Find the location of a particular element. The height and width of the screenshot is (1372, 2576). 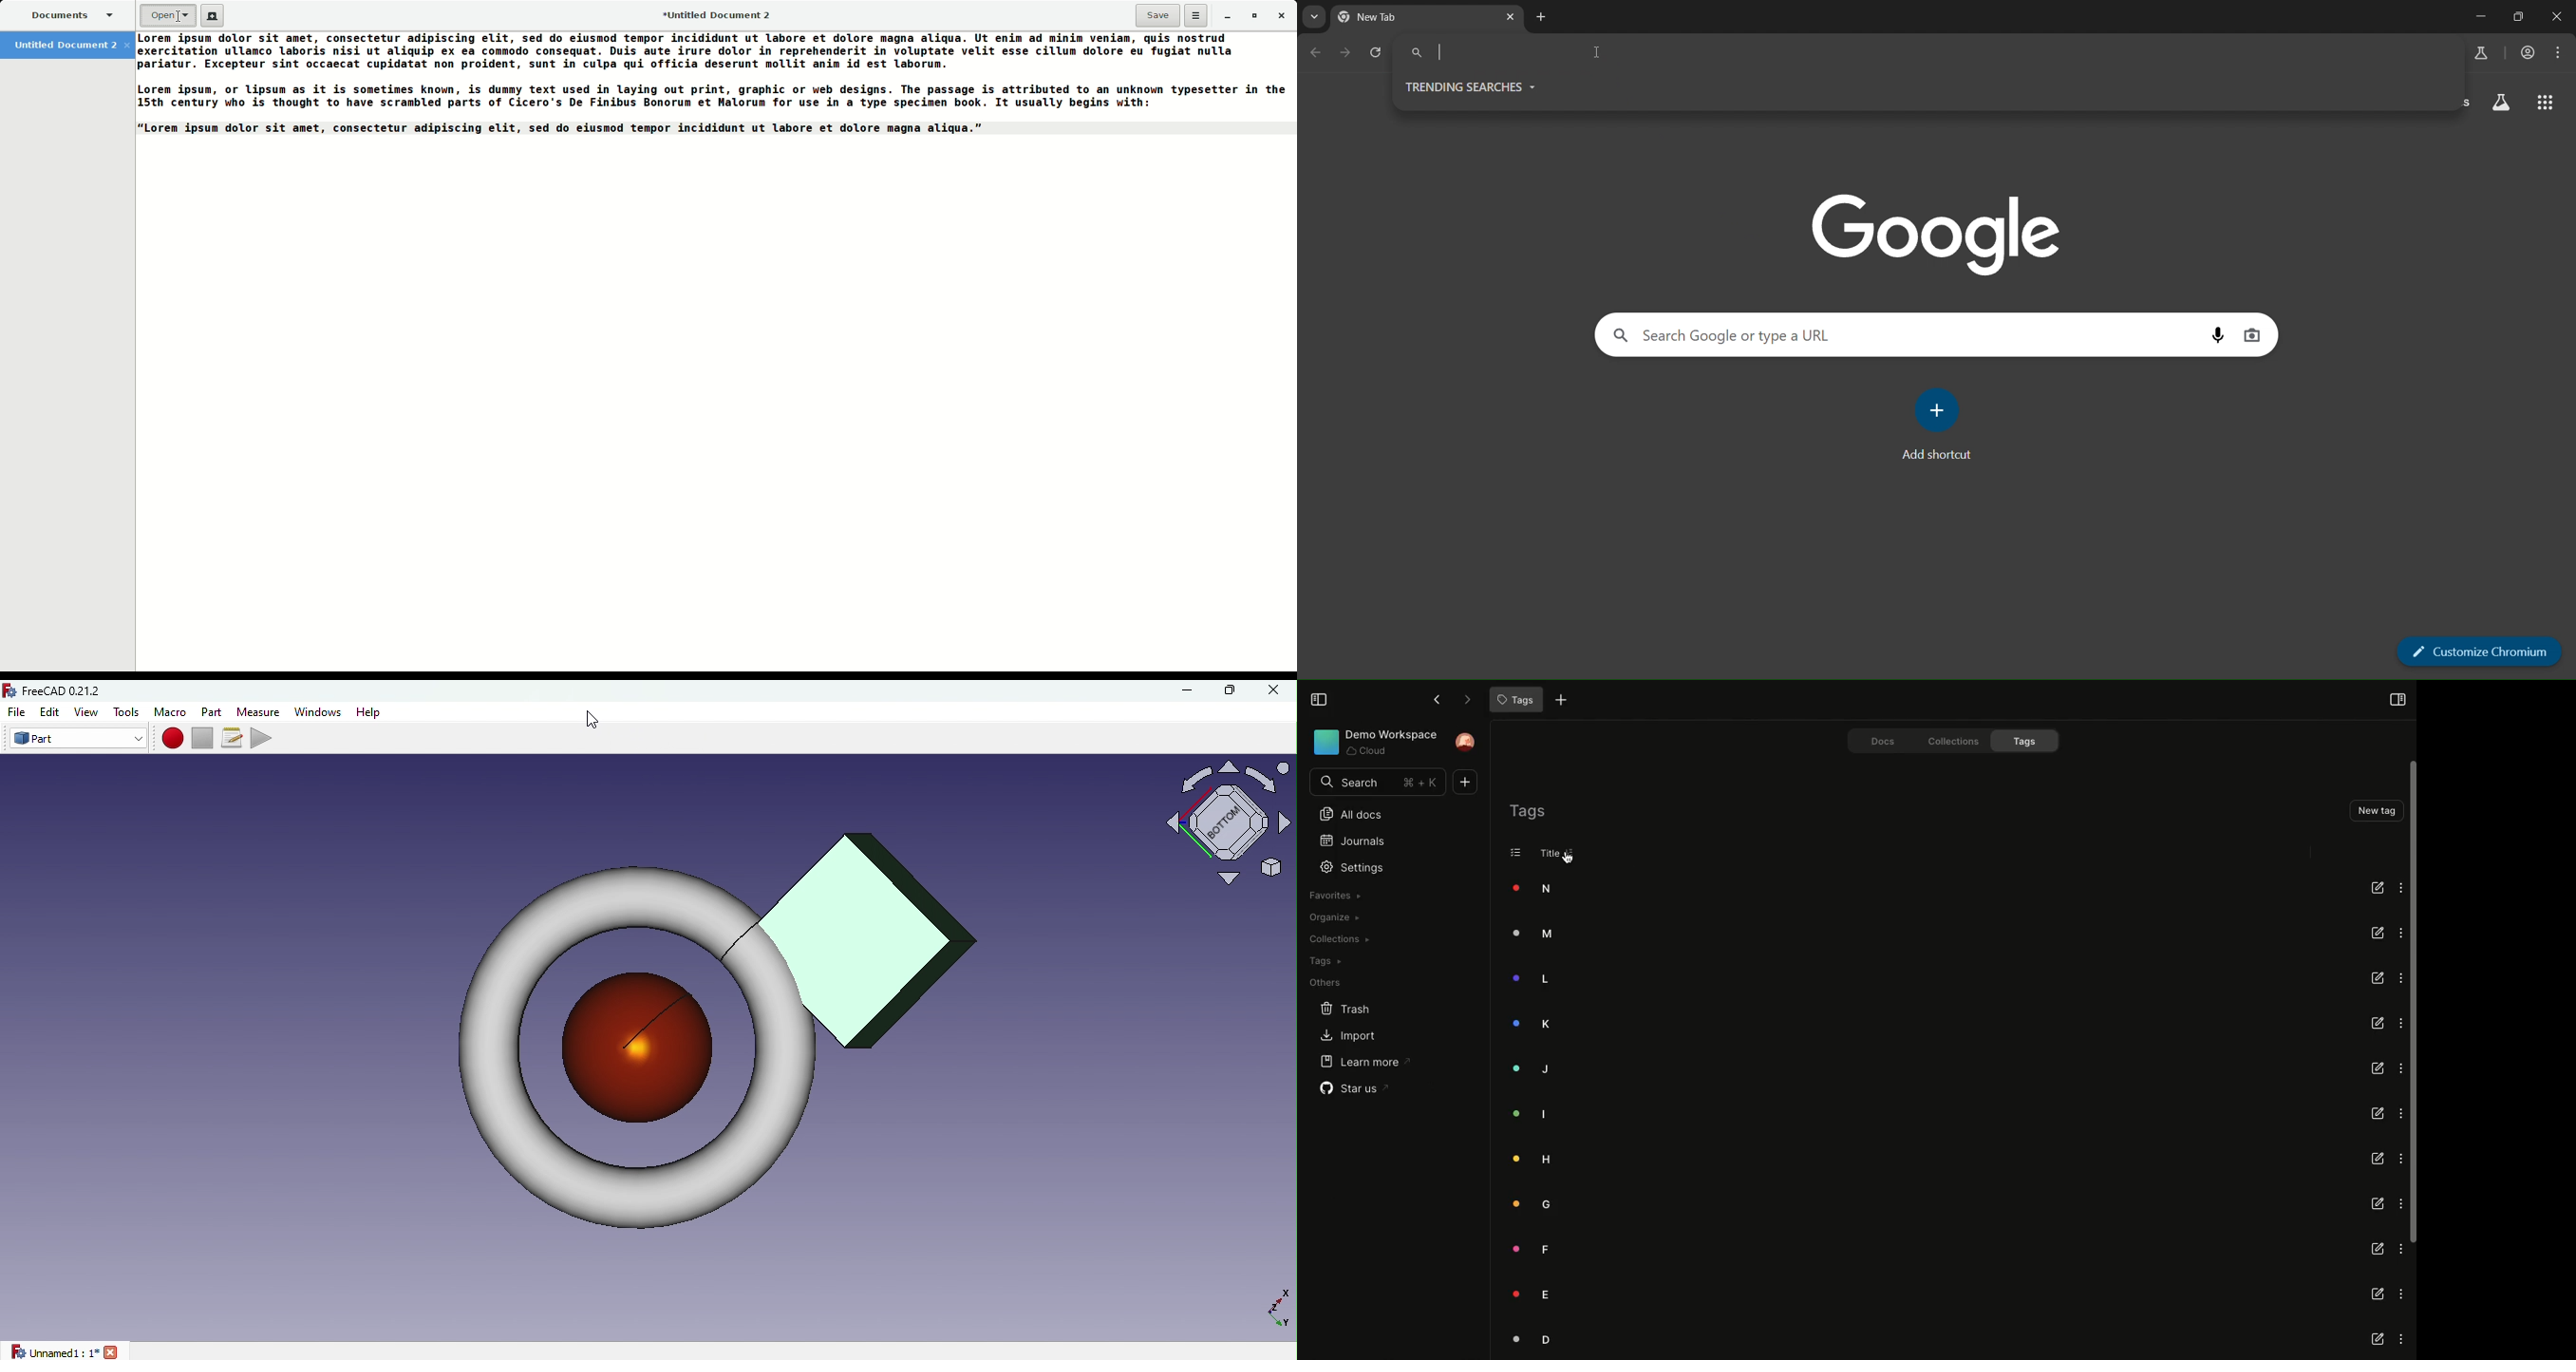

Dimension axis is located at coordinates (1266, 1307).